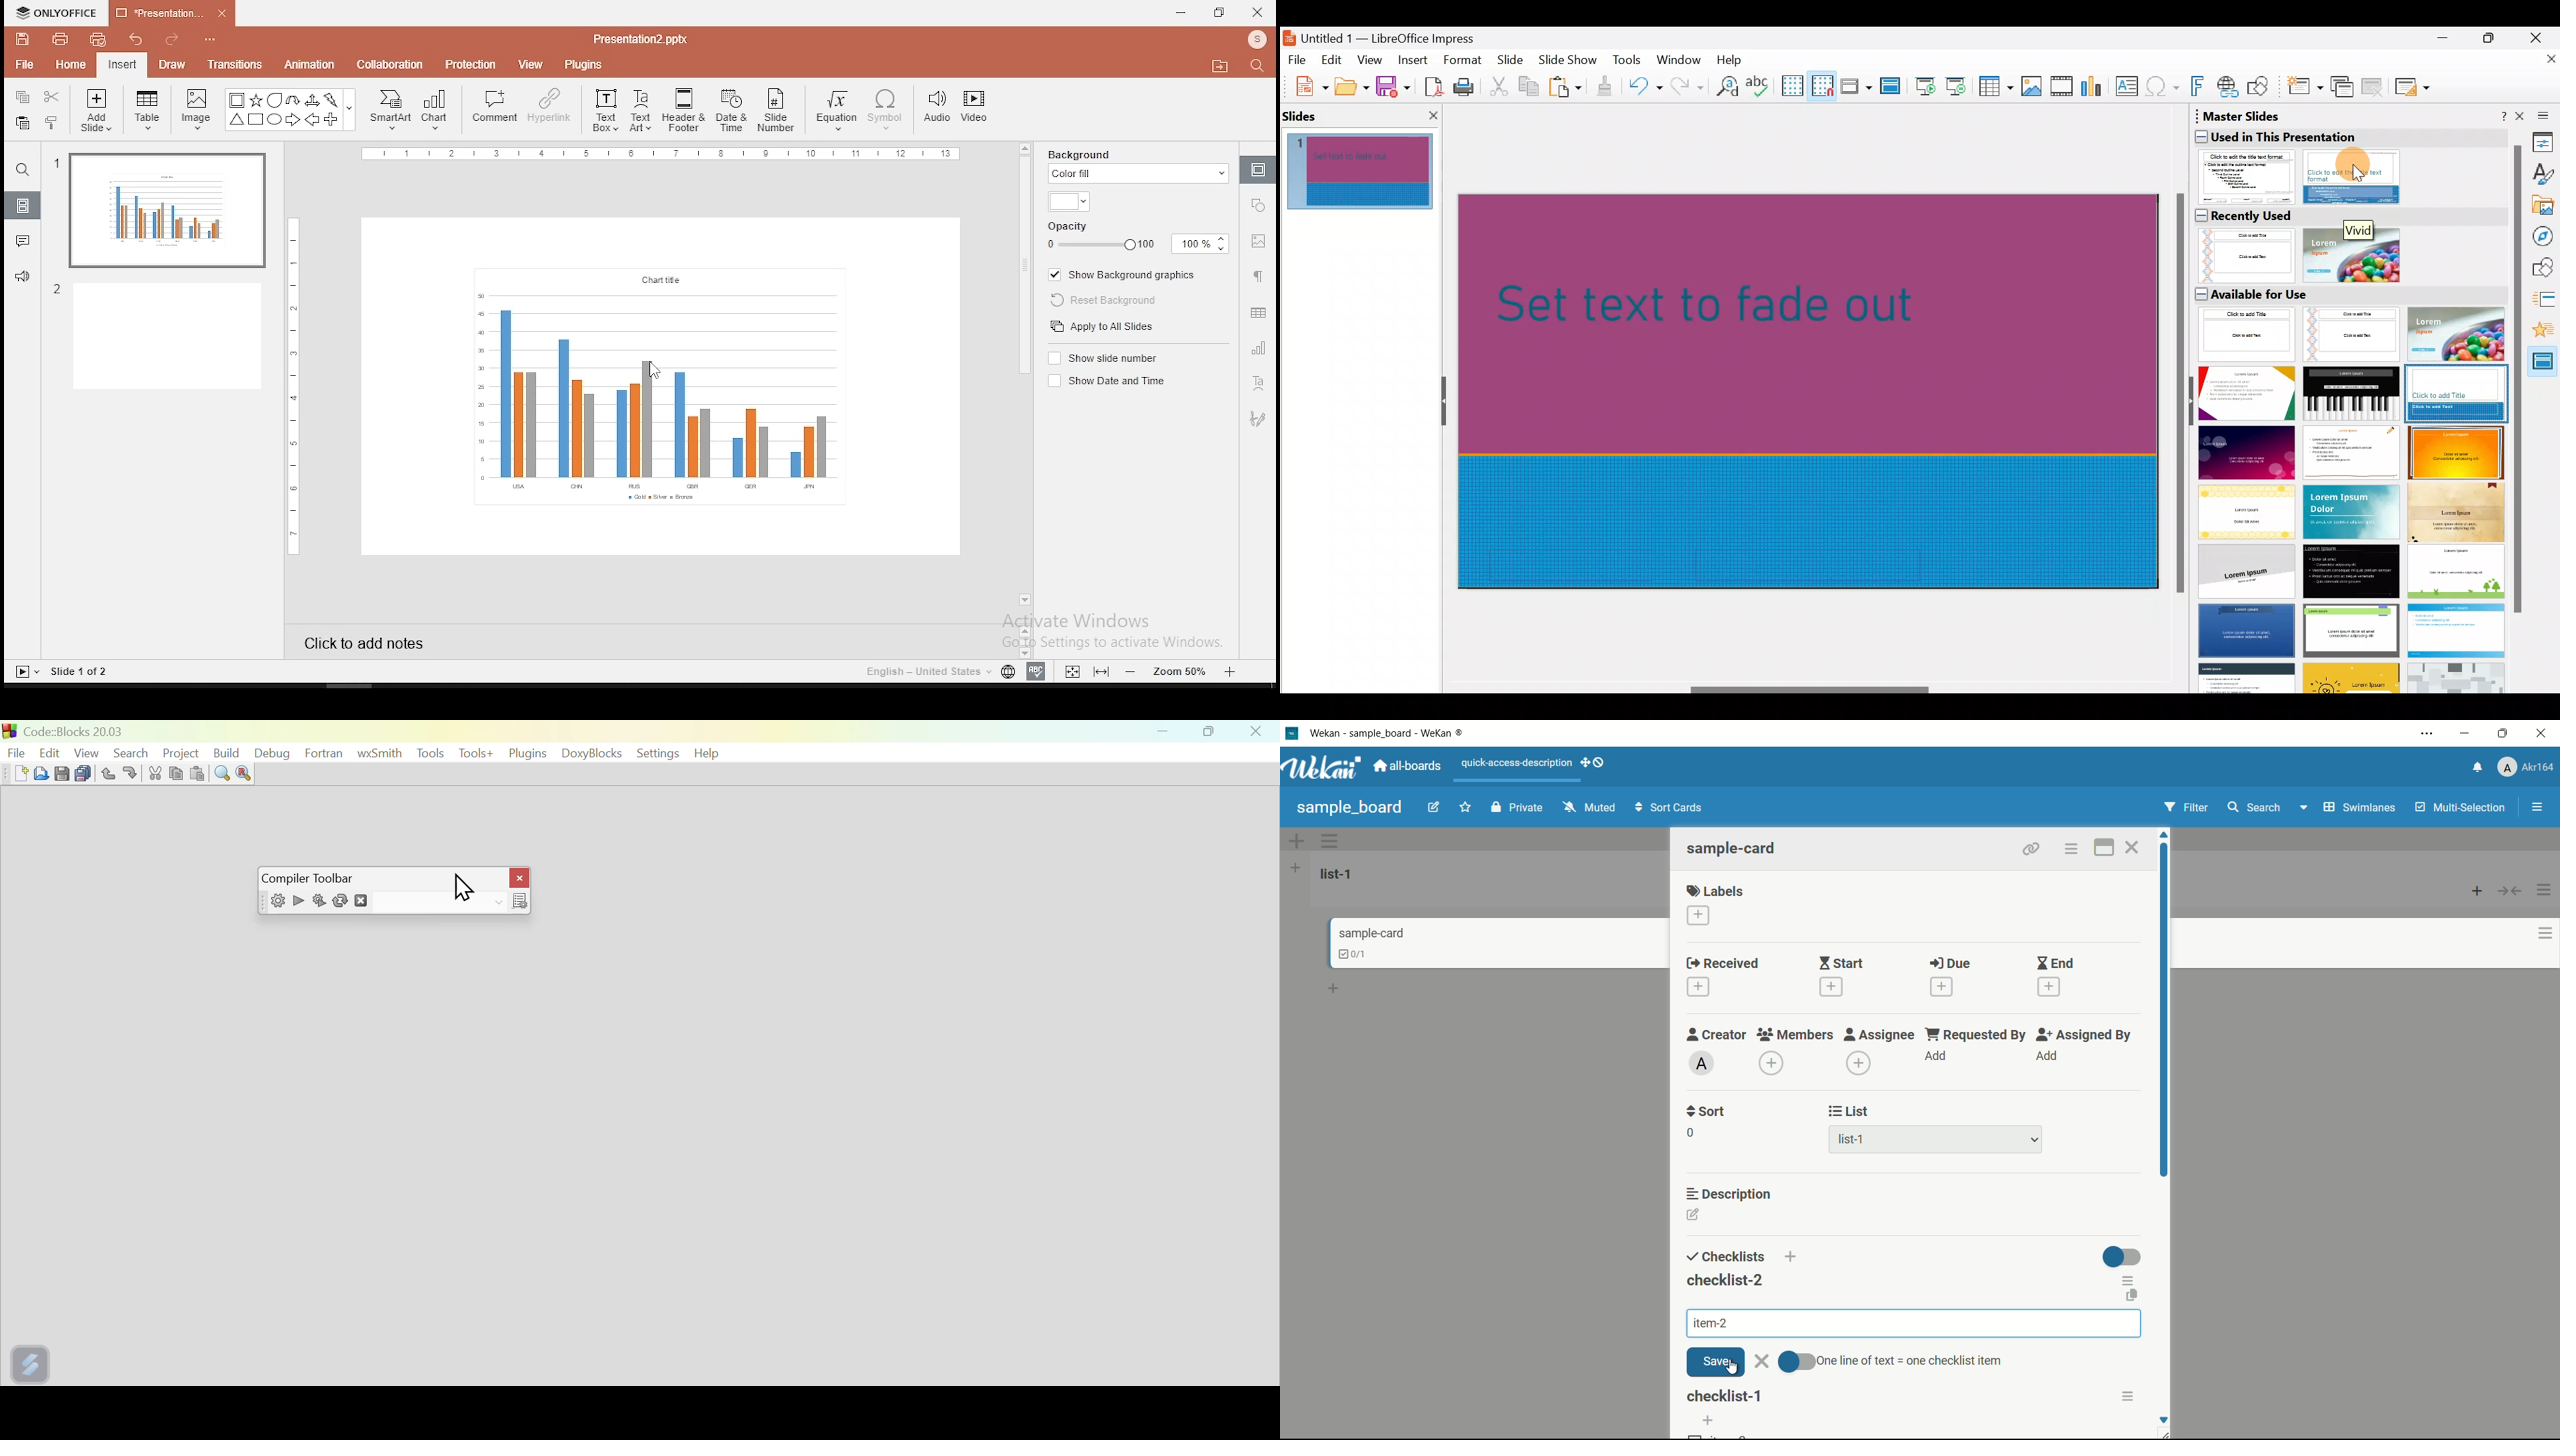  What do you see at coordinates (2543, 141) in the screenshot?
I see `Properties` at bounding box center [2543, 141].